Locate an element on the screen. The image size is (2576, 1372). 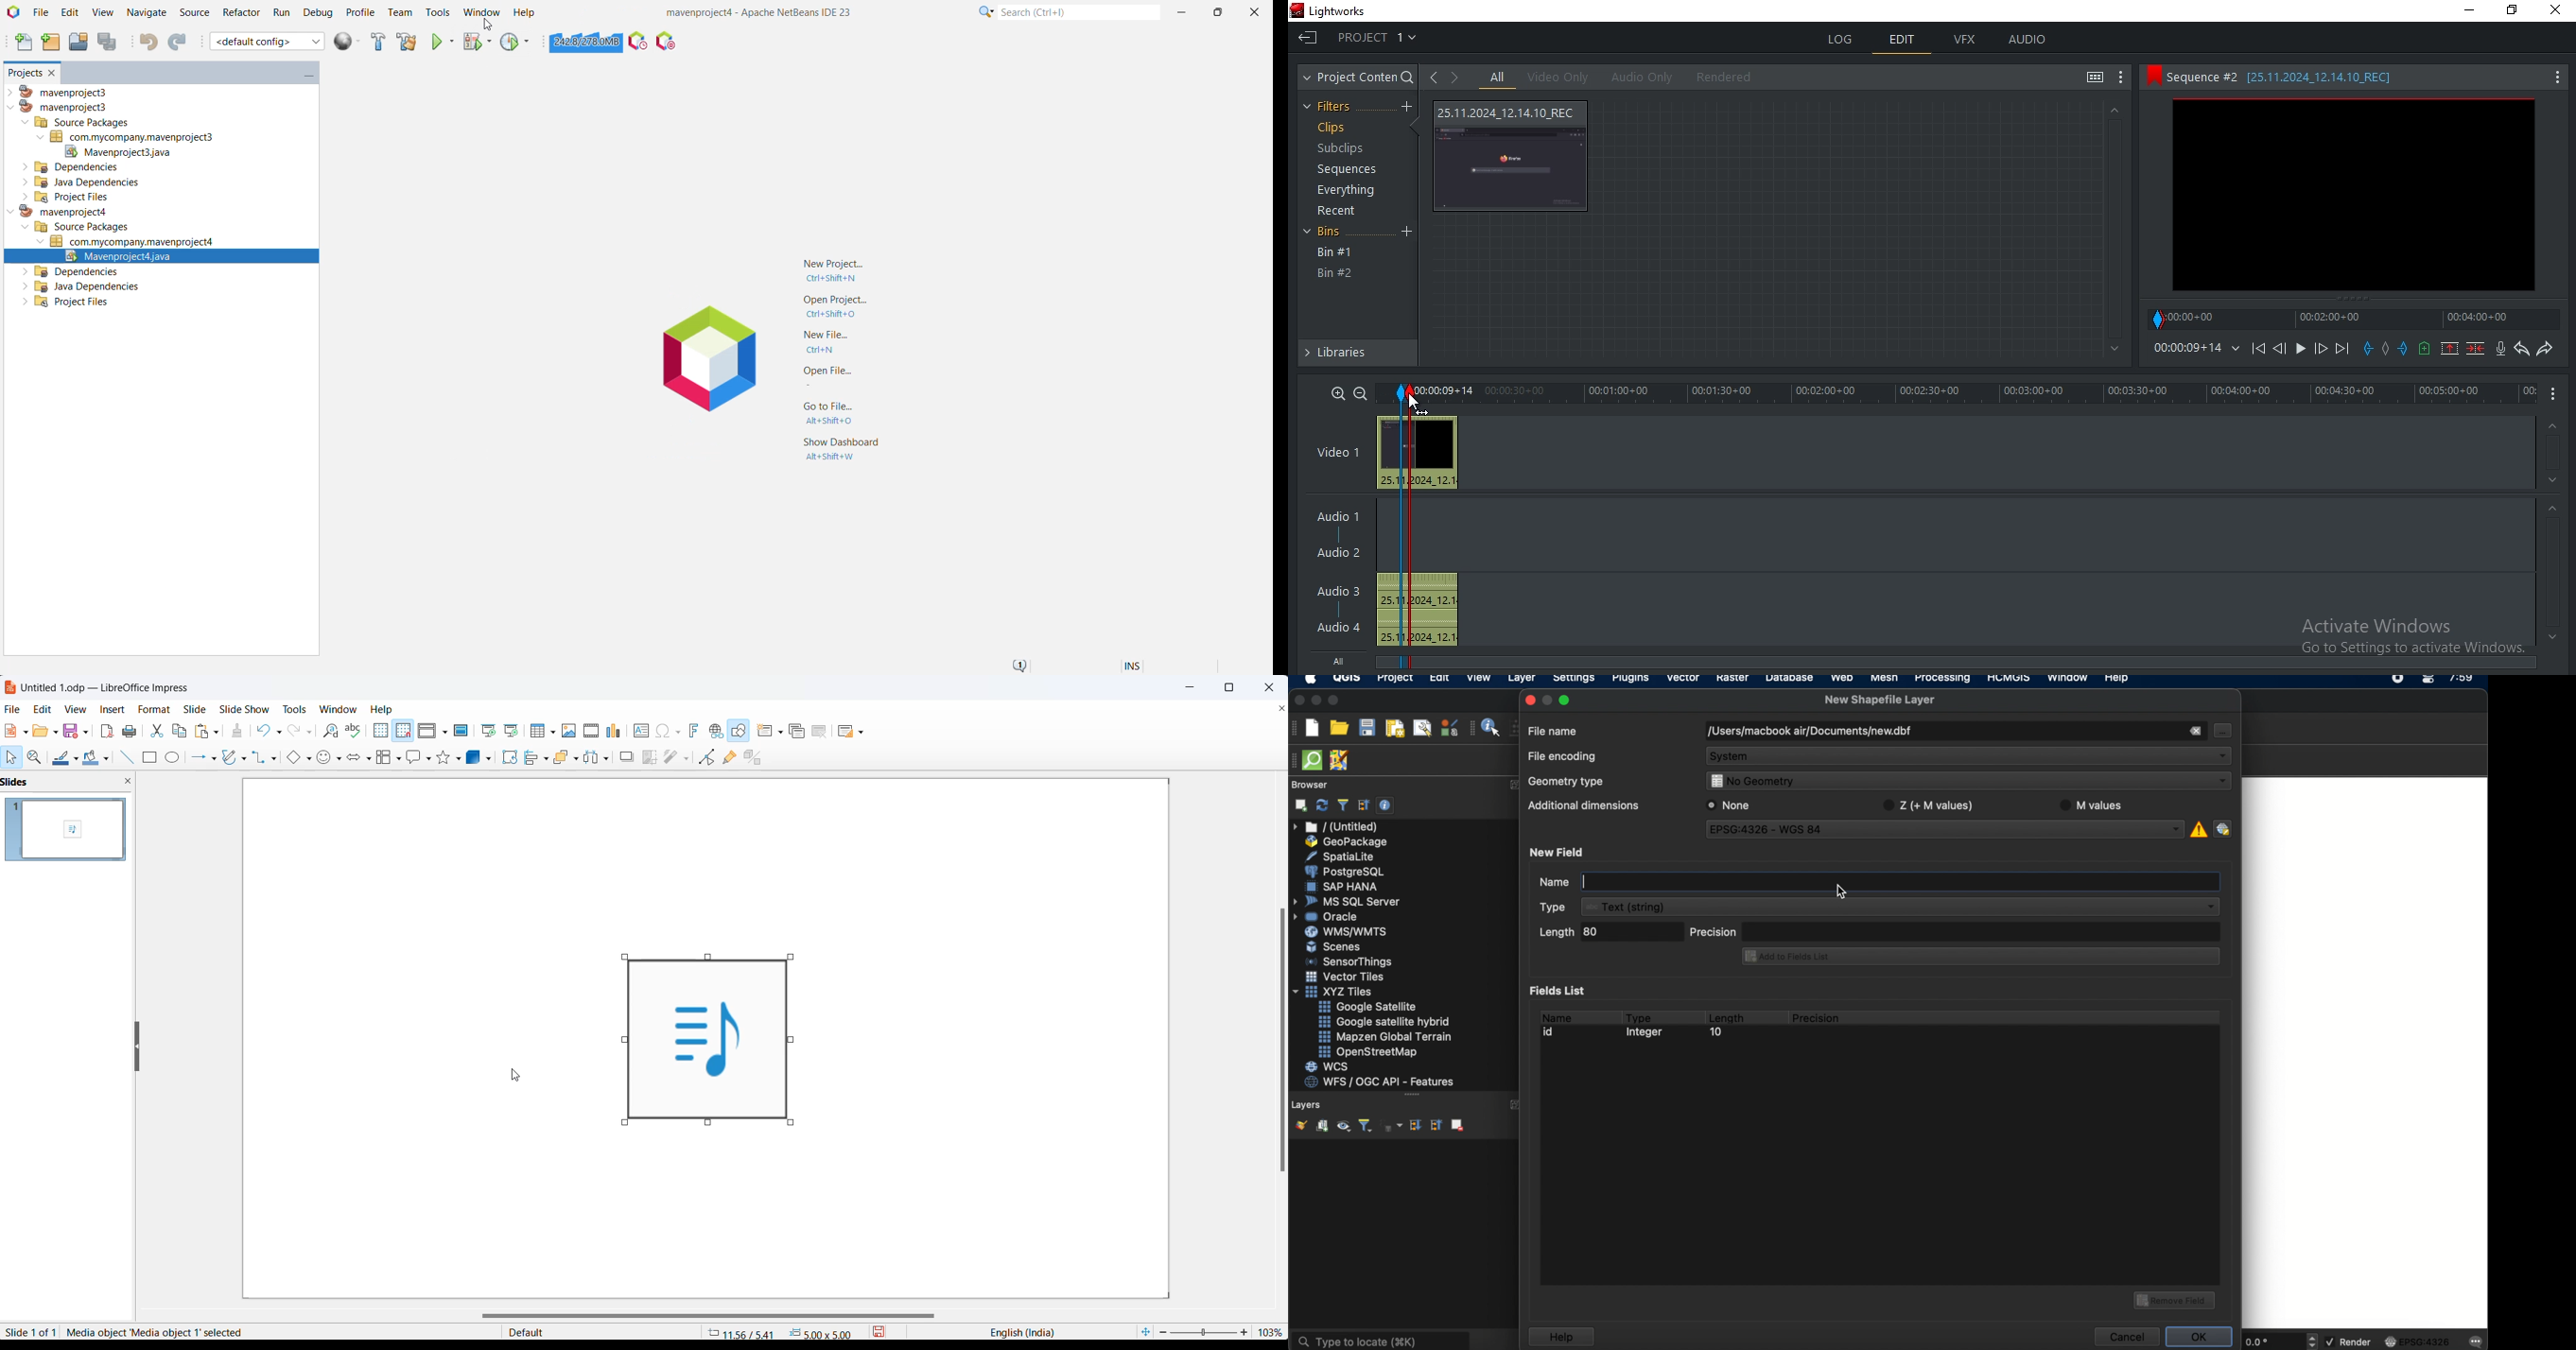
file is located at coordinates (12, 709).